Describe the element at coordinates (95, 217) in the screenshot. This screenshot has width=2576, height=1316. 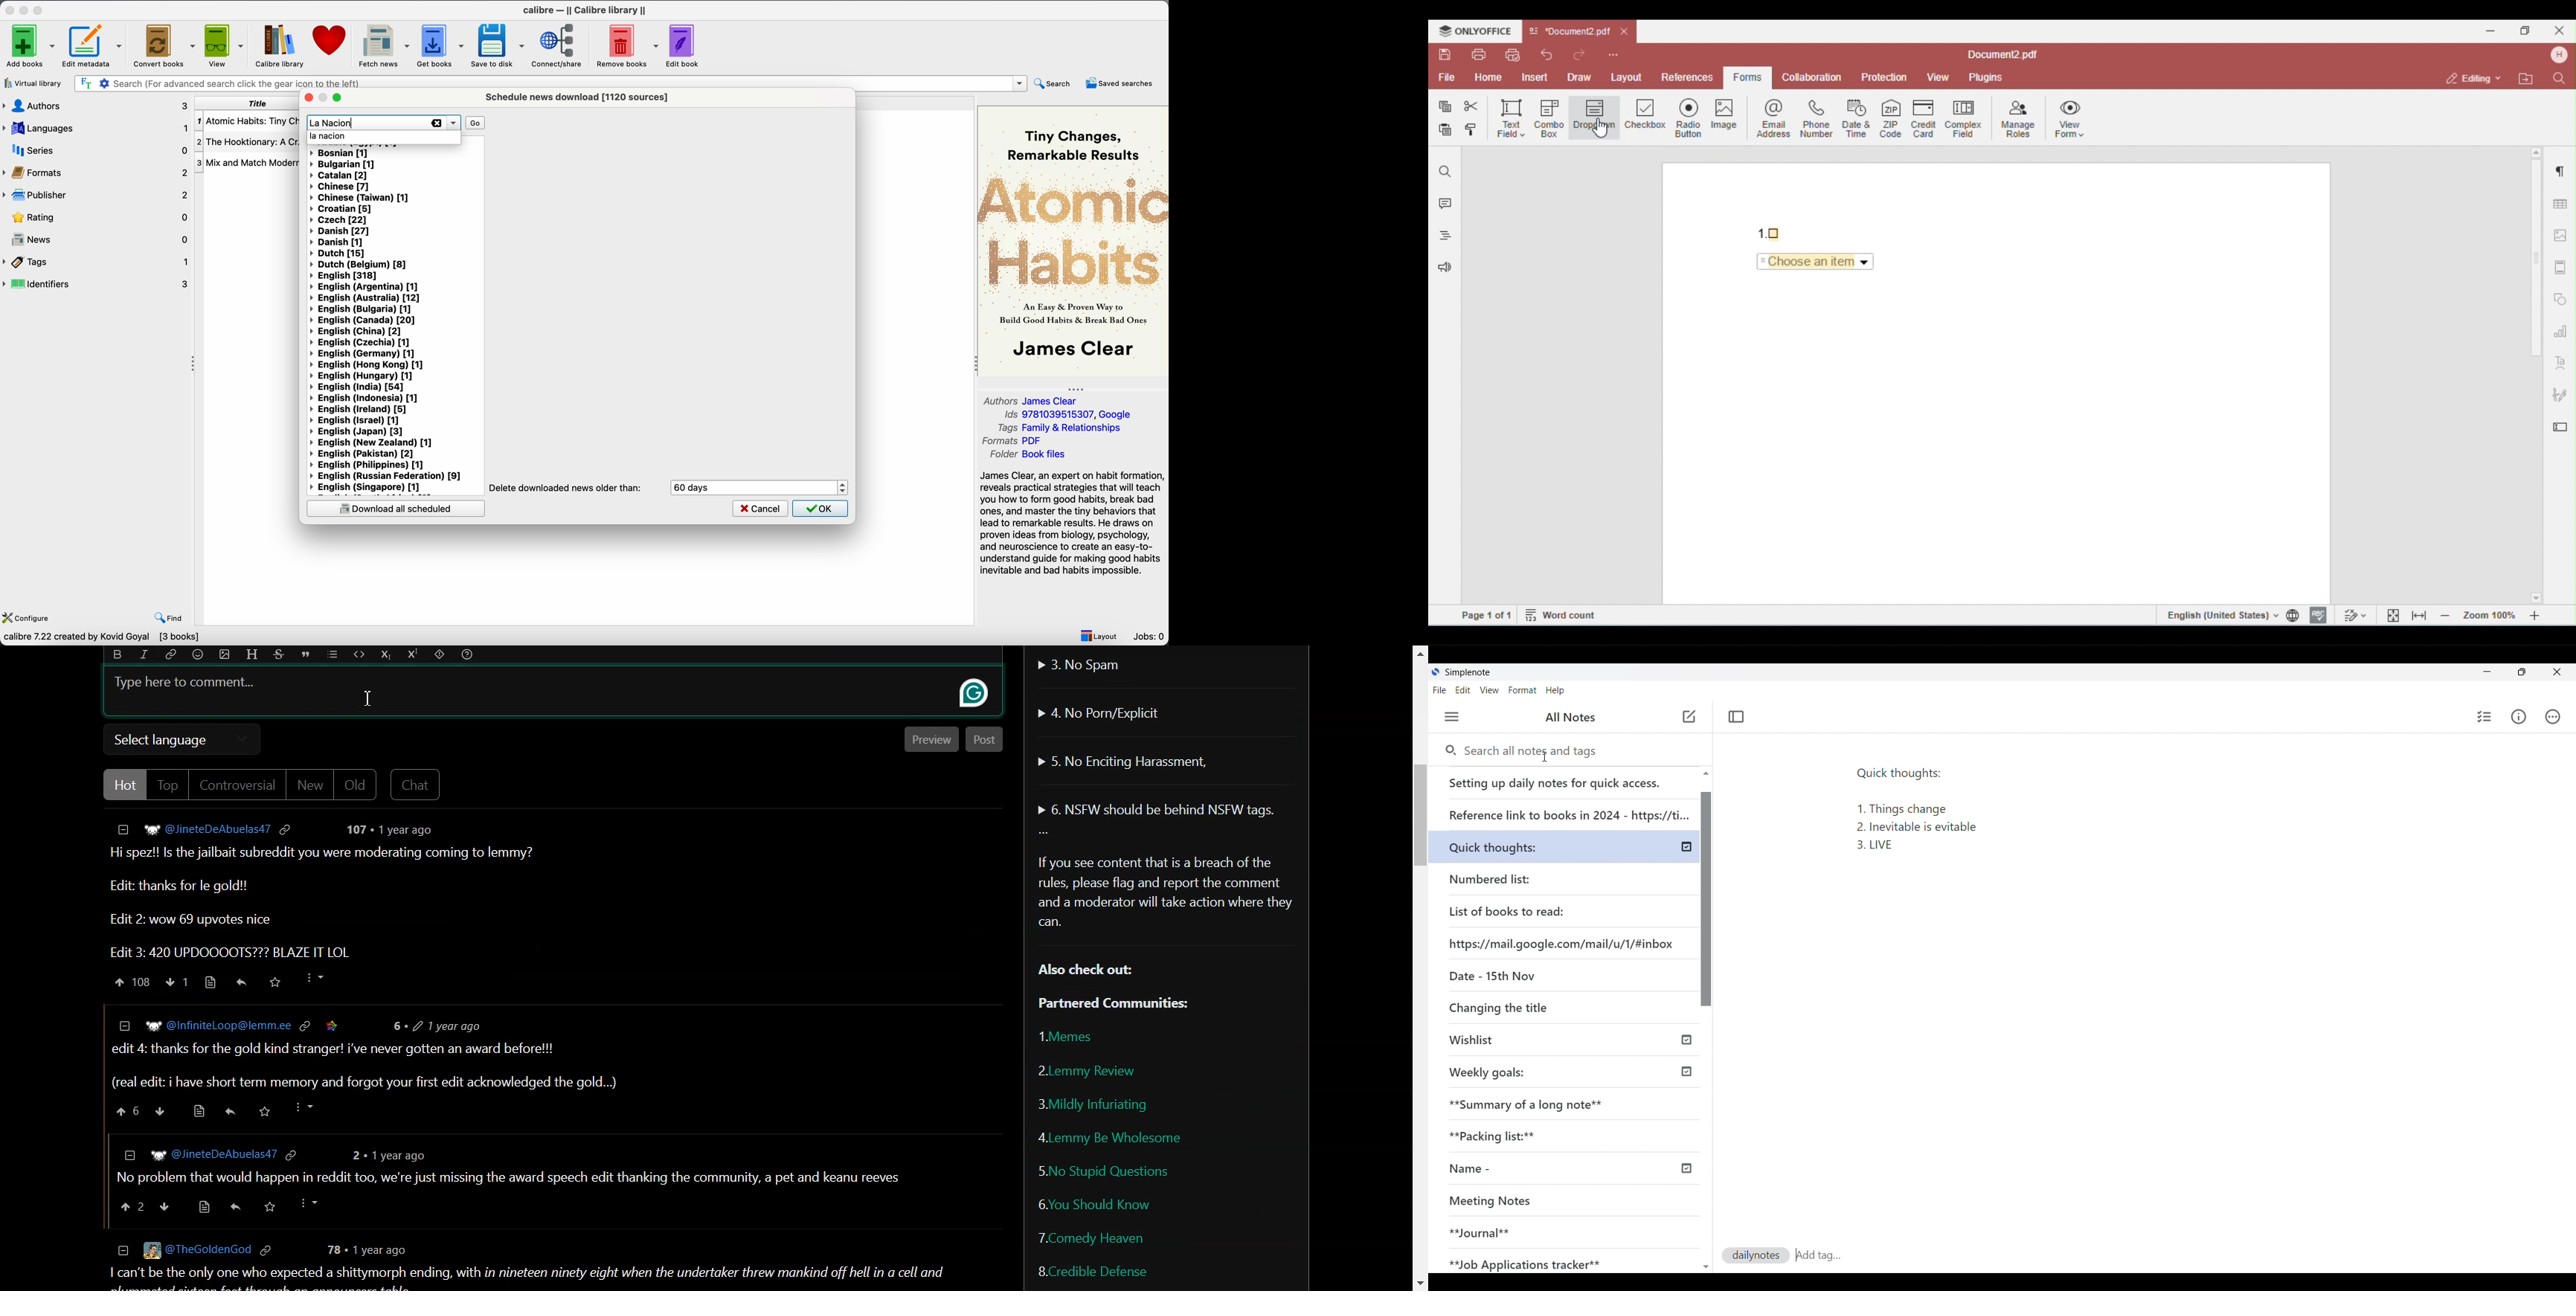
I see `rating` at that location.